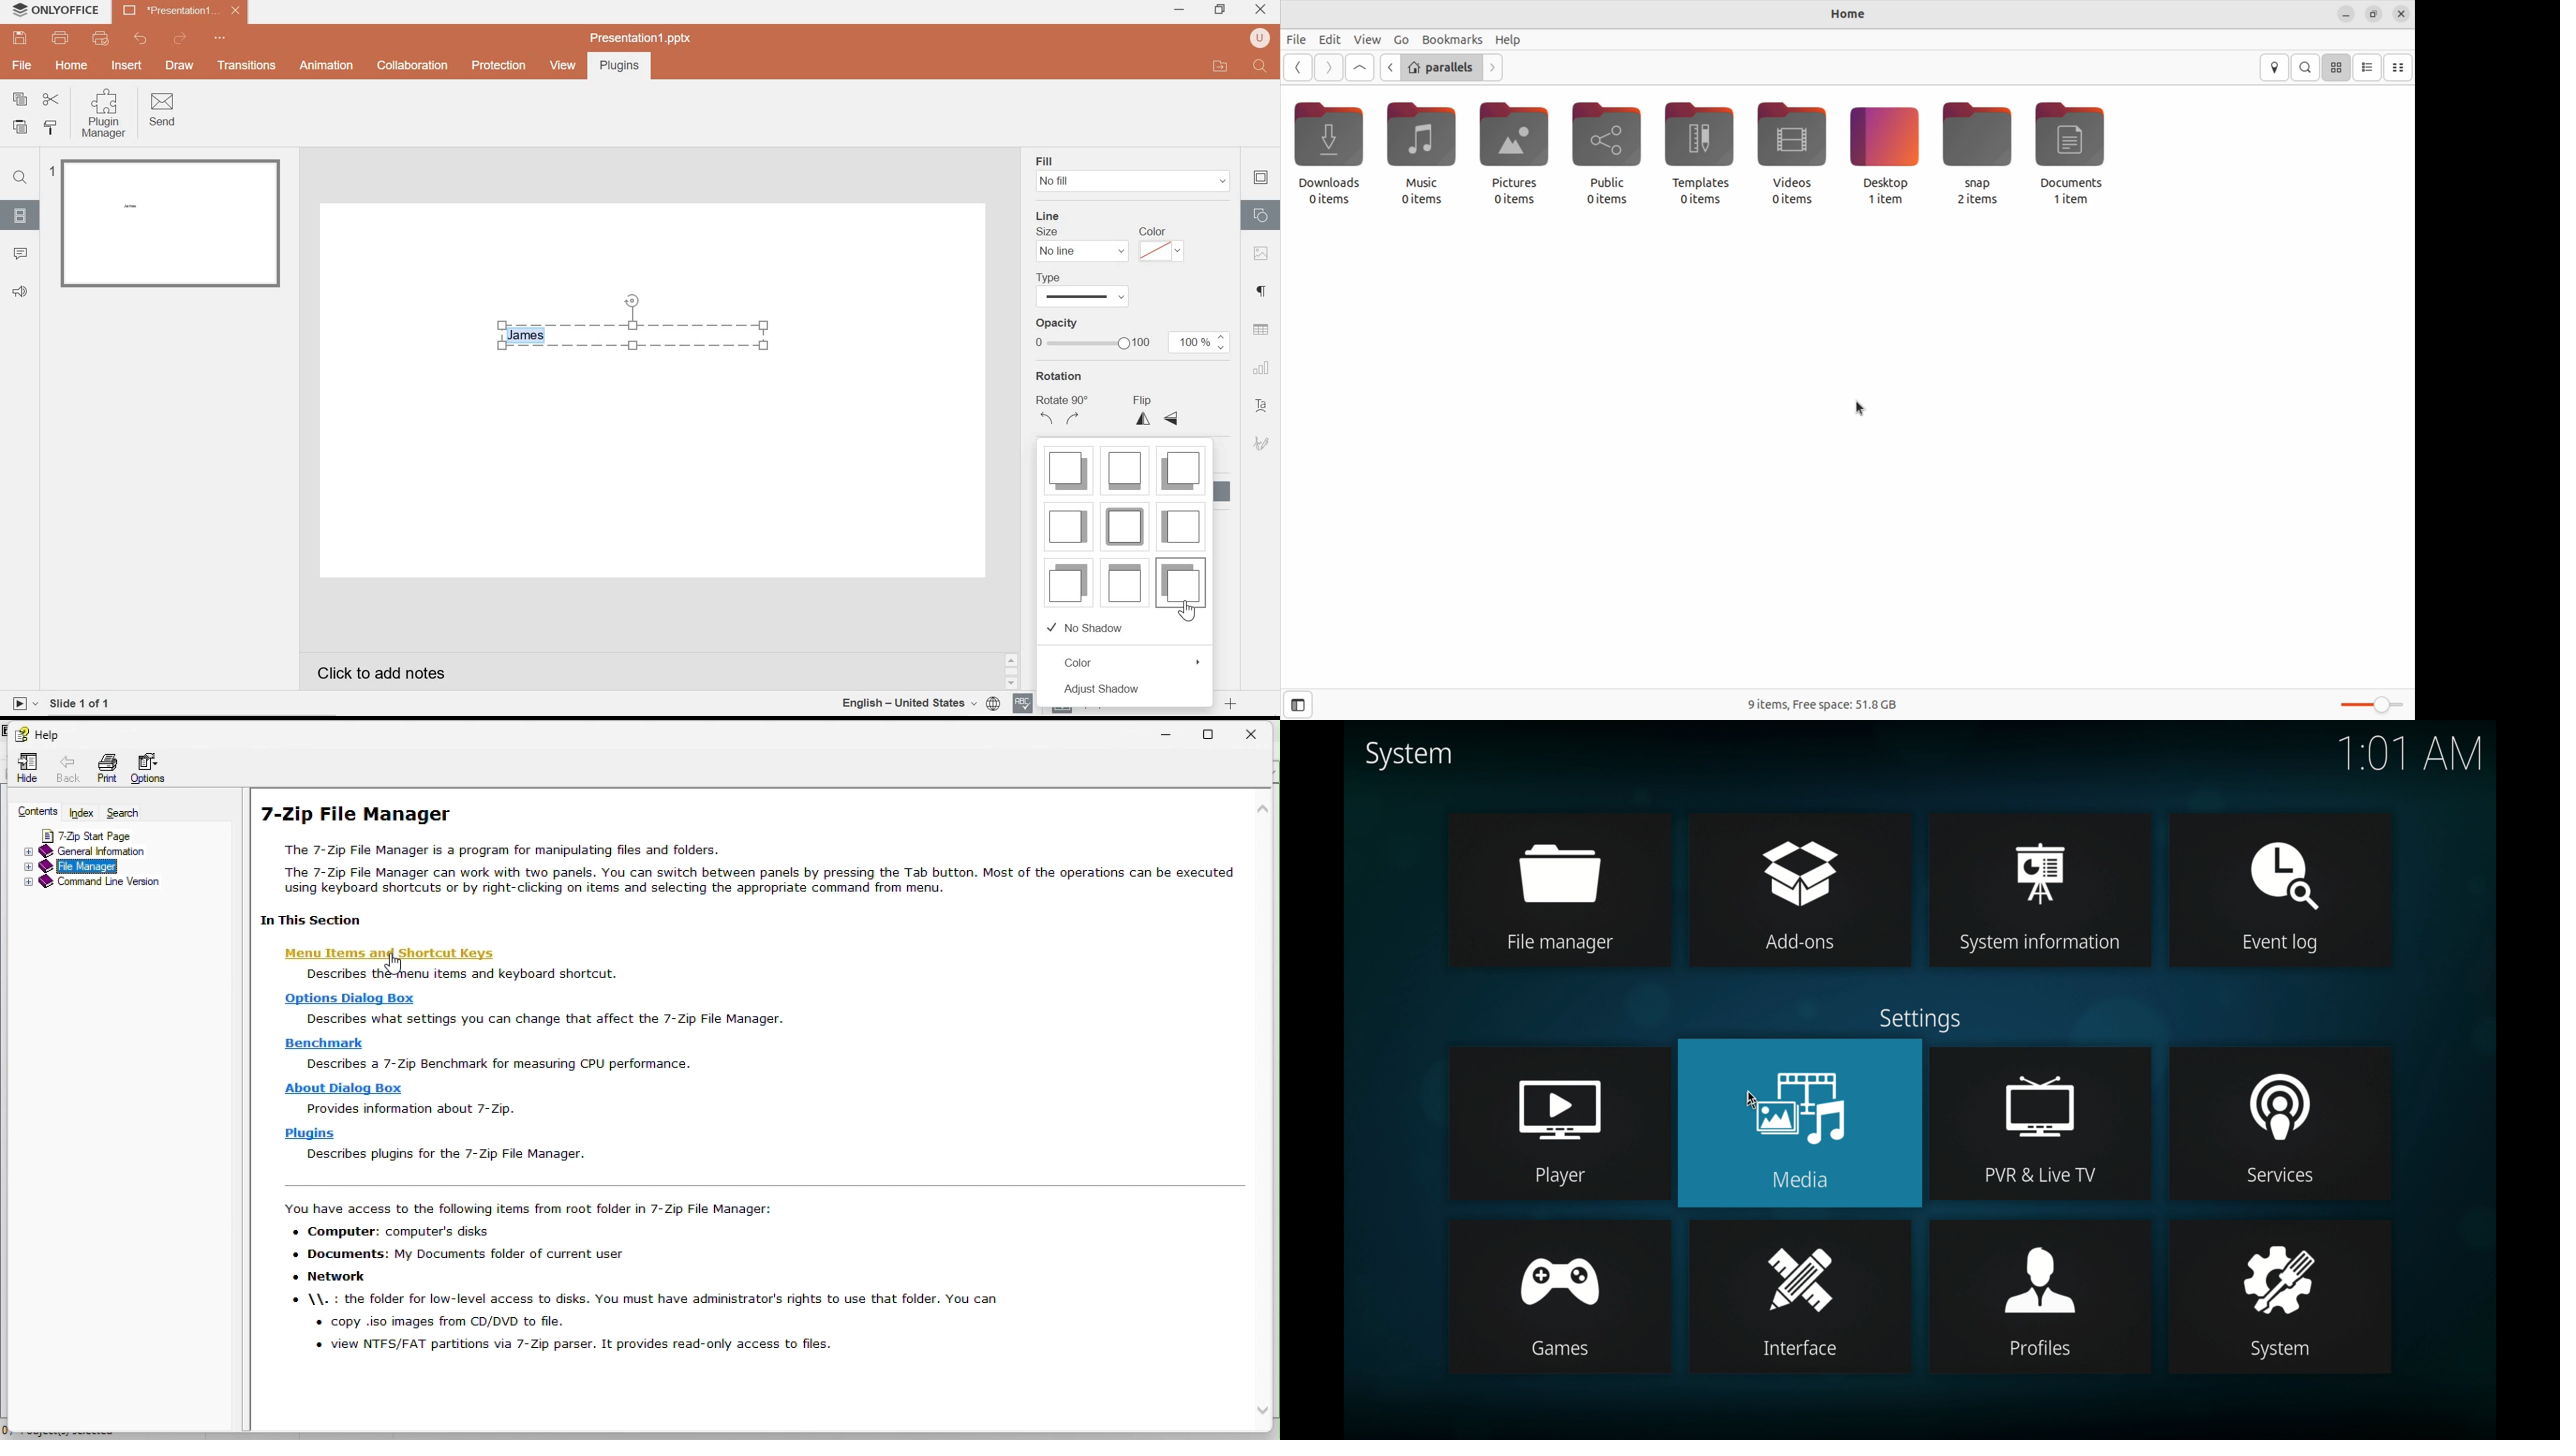  What do you see at coordinates (561, 65) in the screenshot?
I see `view` at bounding box center [561, 65].